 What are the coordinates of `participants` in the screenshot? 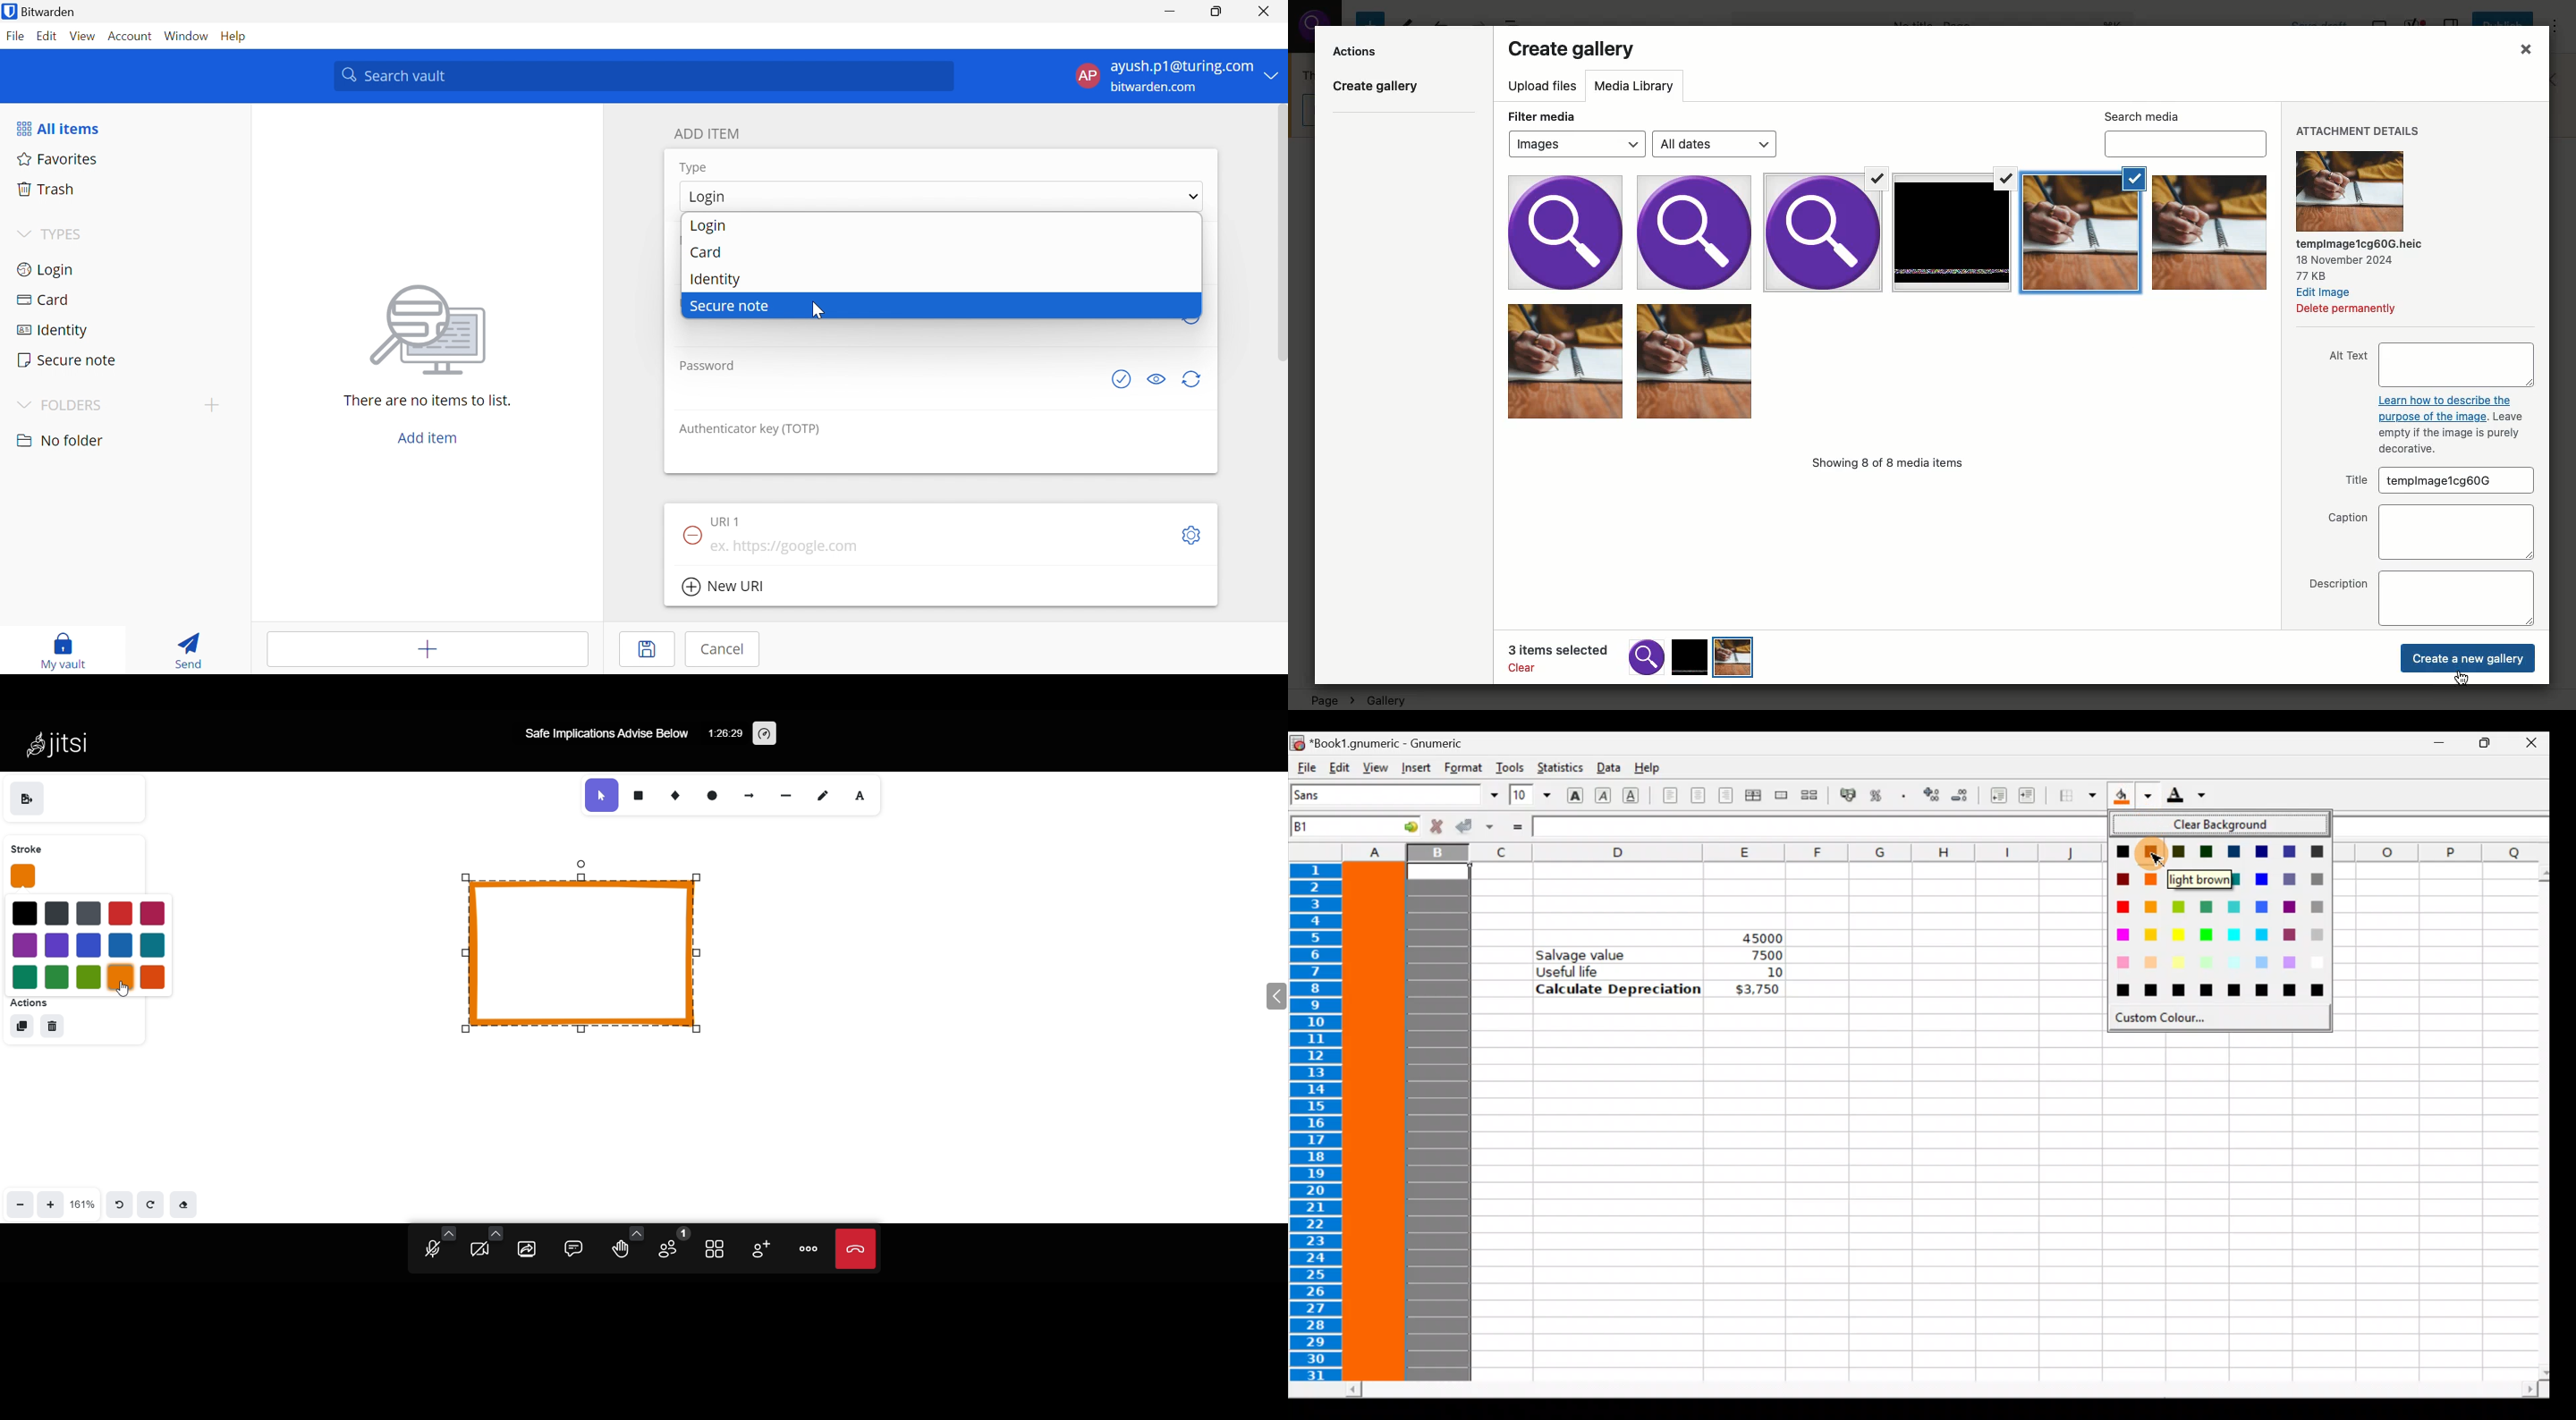 It's located at (673, 1245).